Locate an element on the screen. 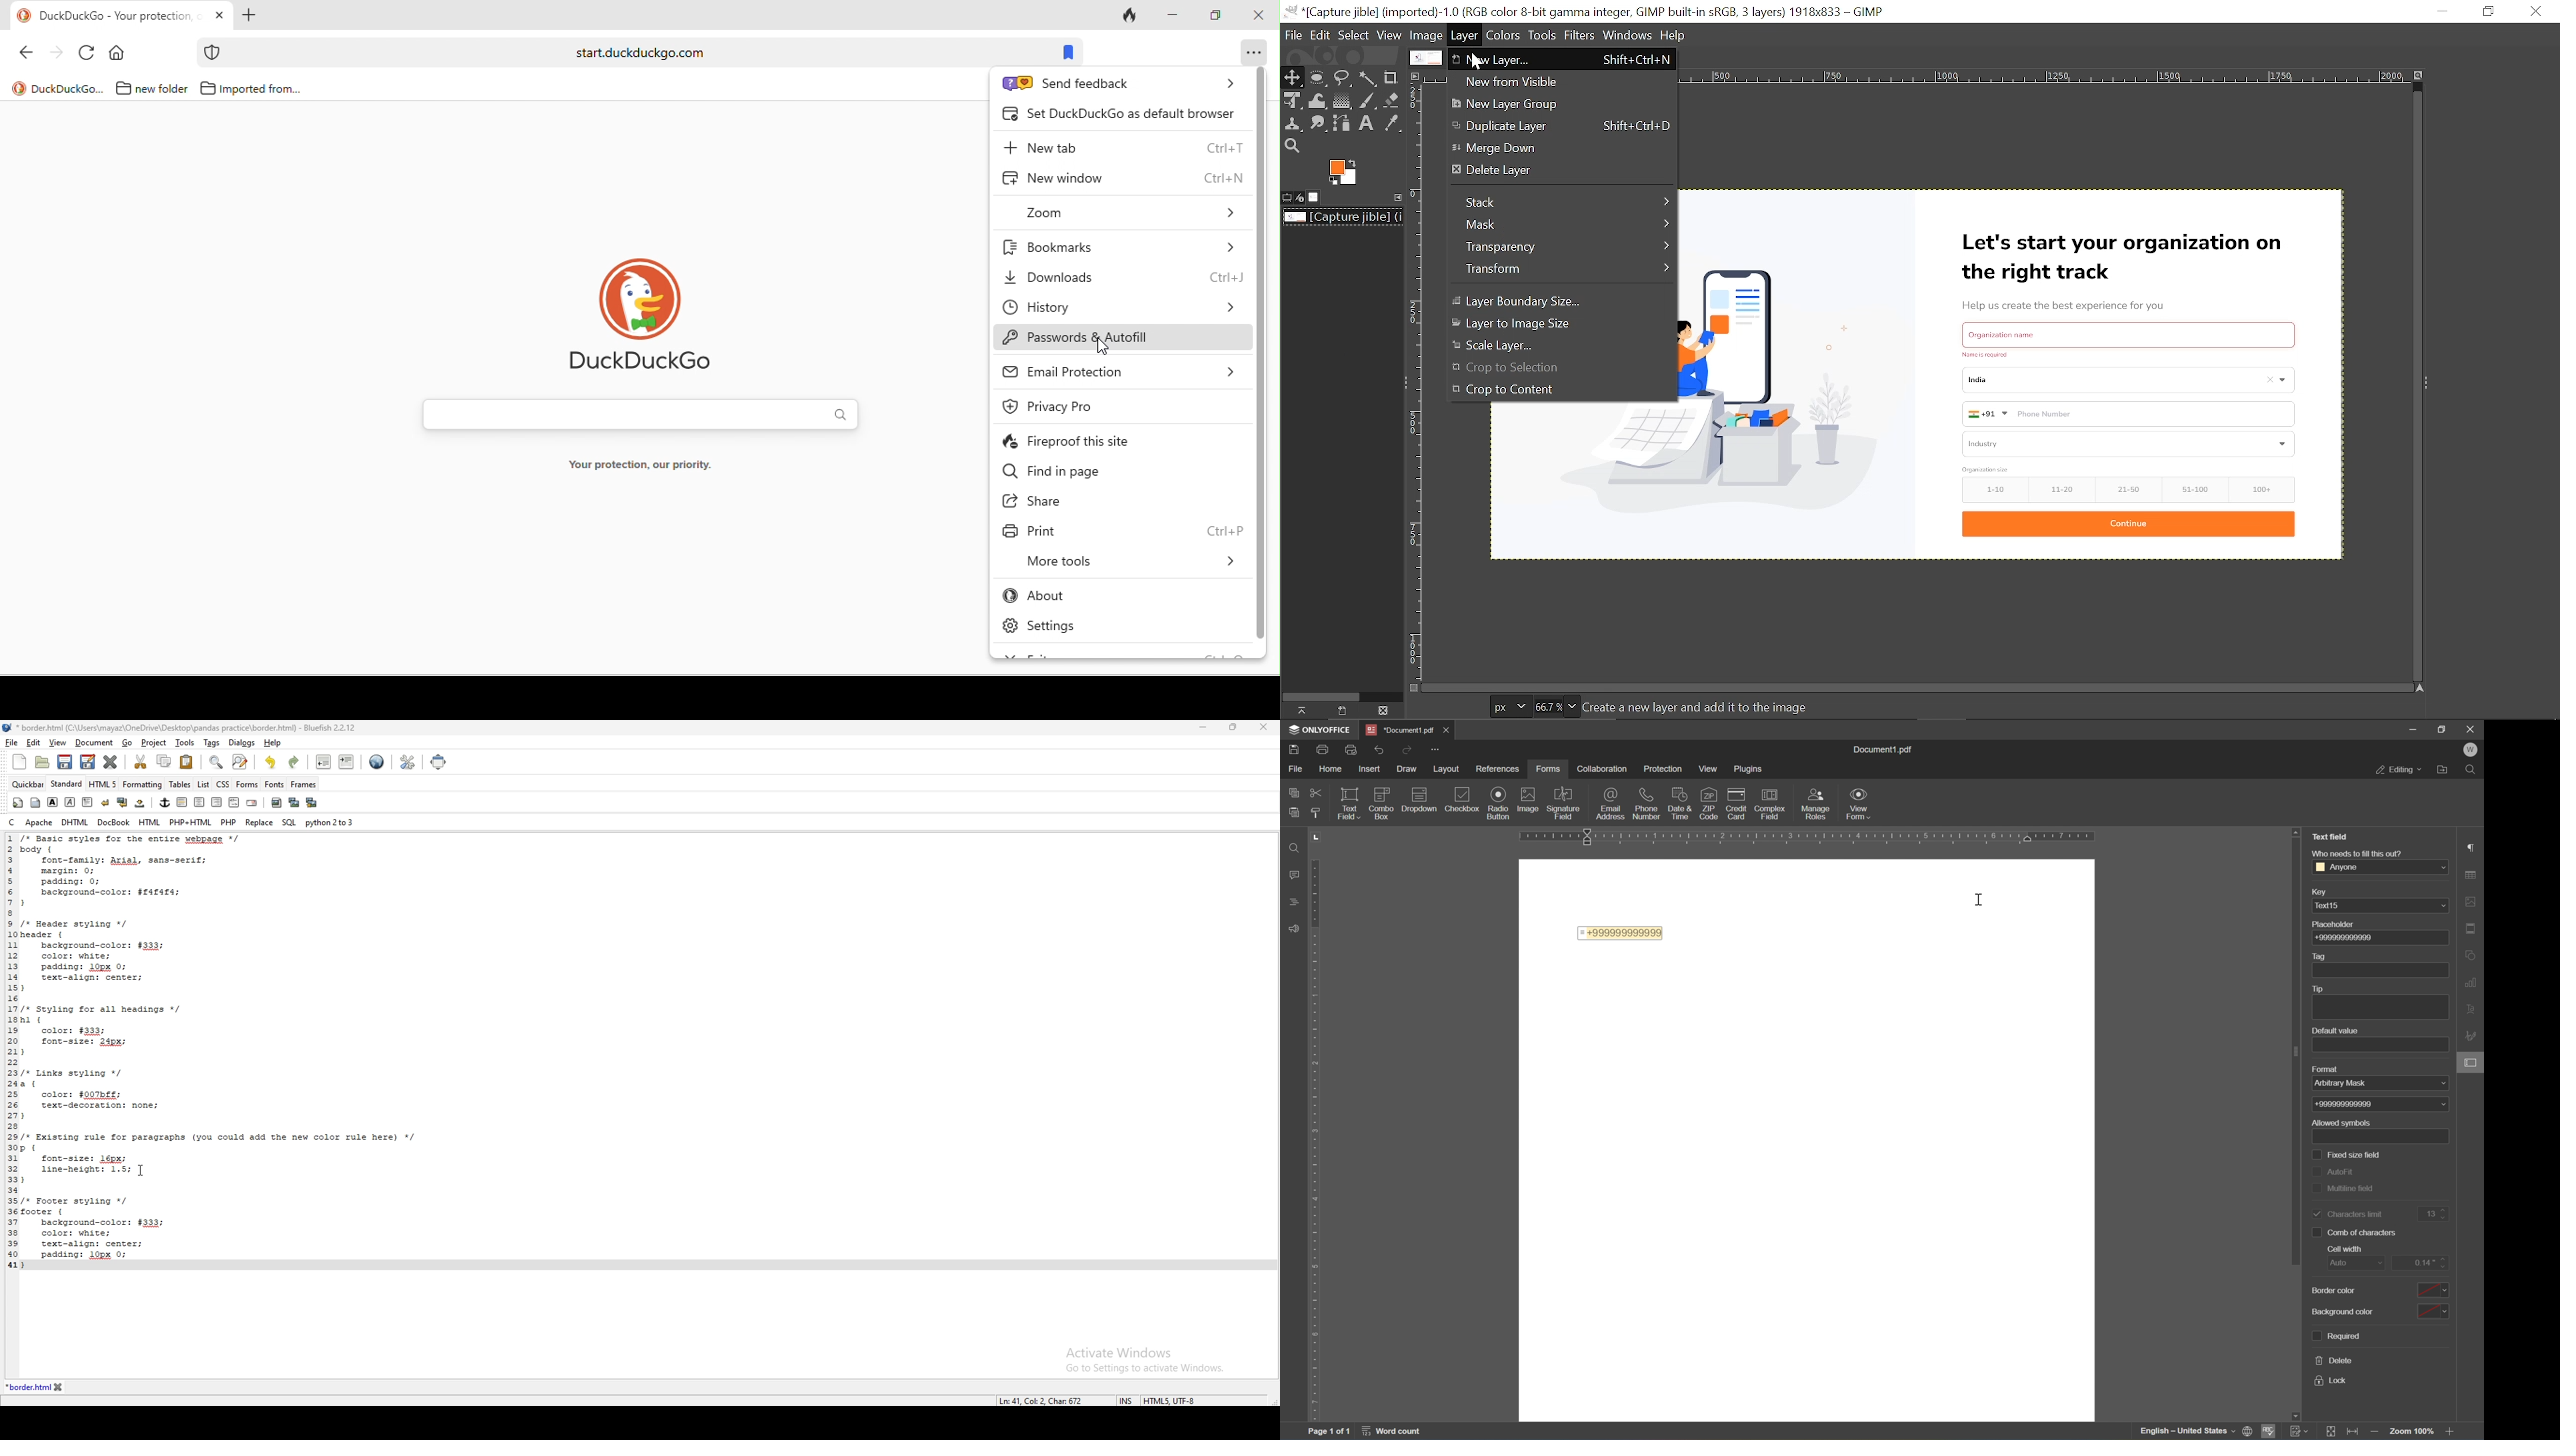  more tools is located at coordinates (1133, 565).